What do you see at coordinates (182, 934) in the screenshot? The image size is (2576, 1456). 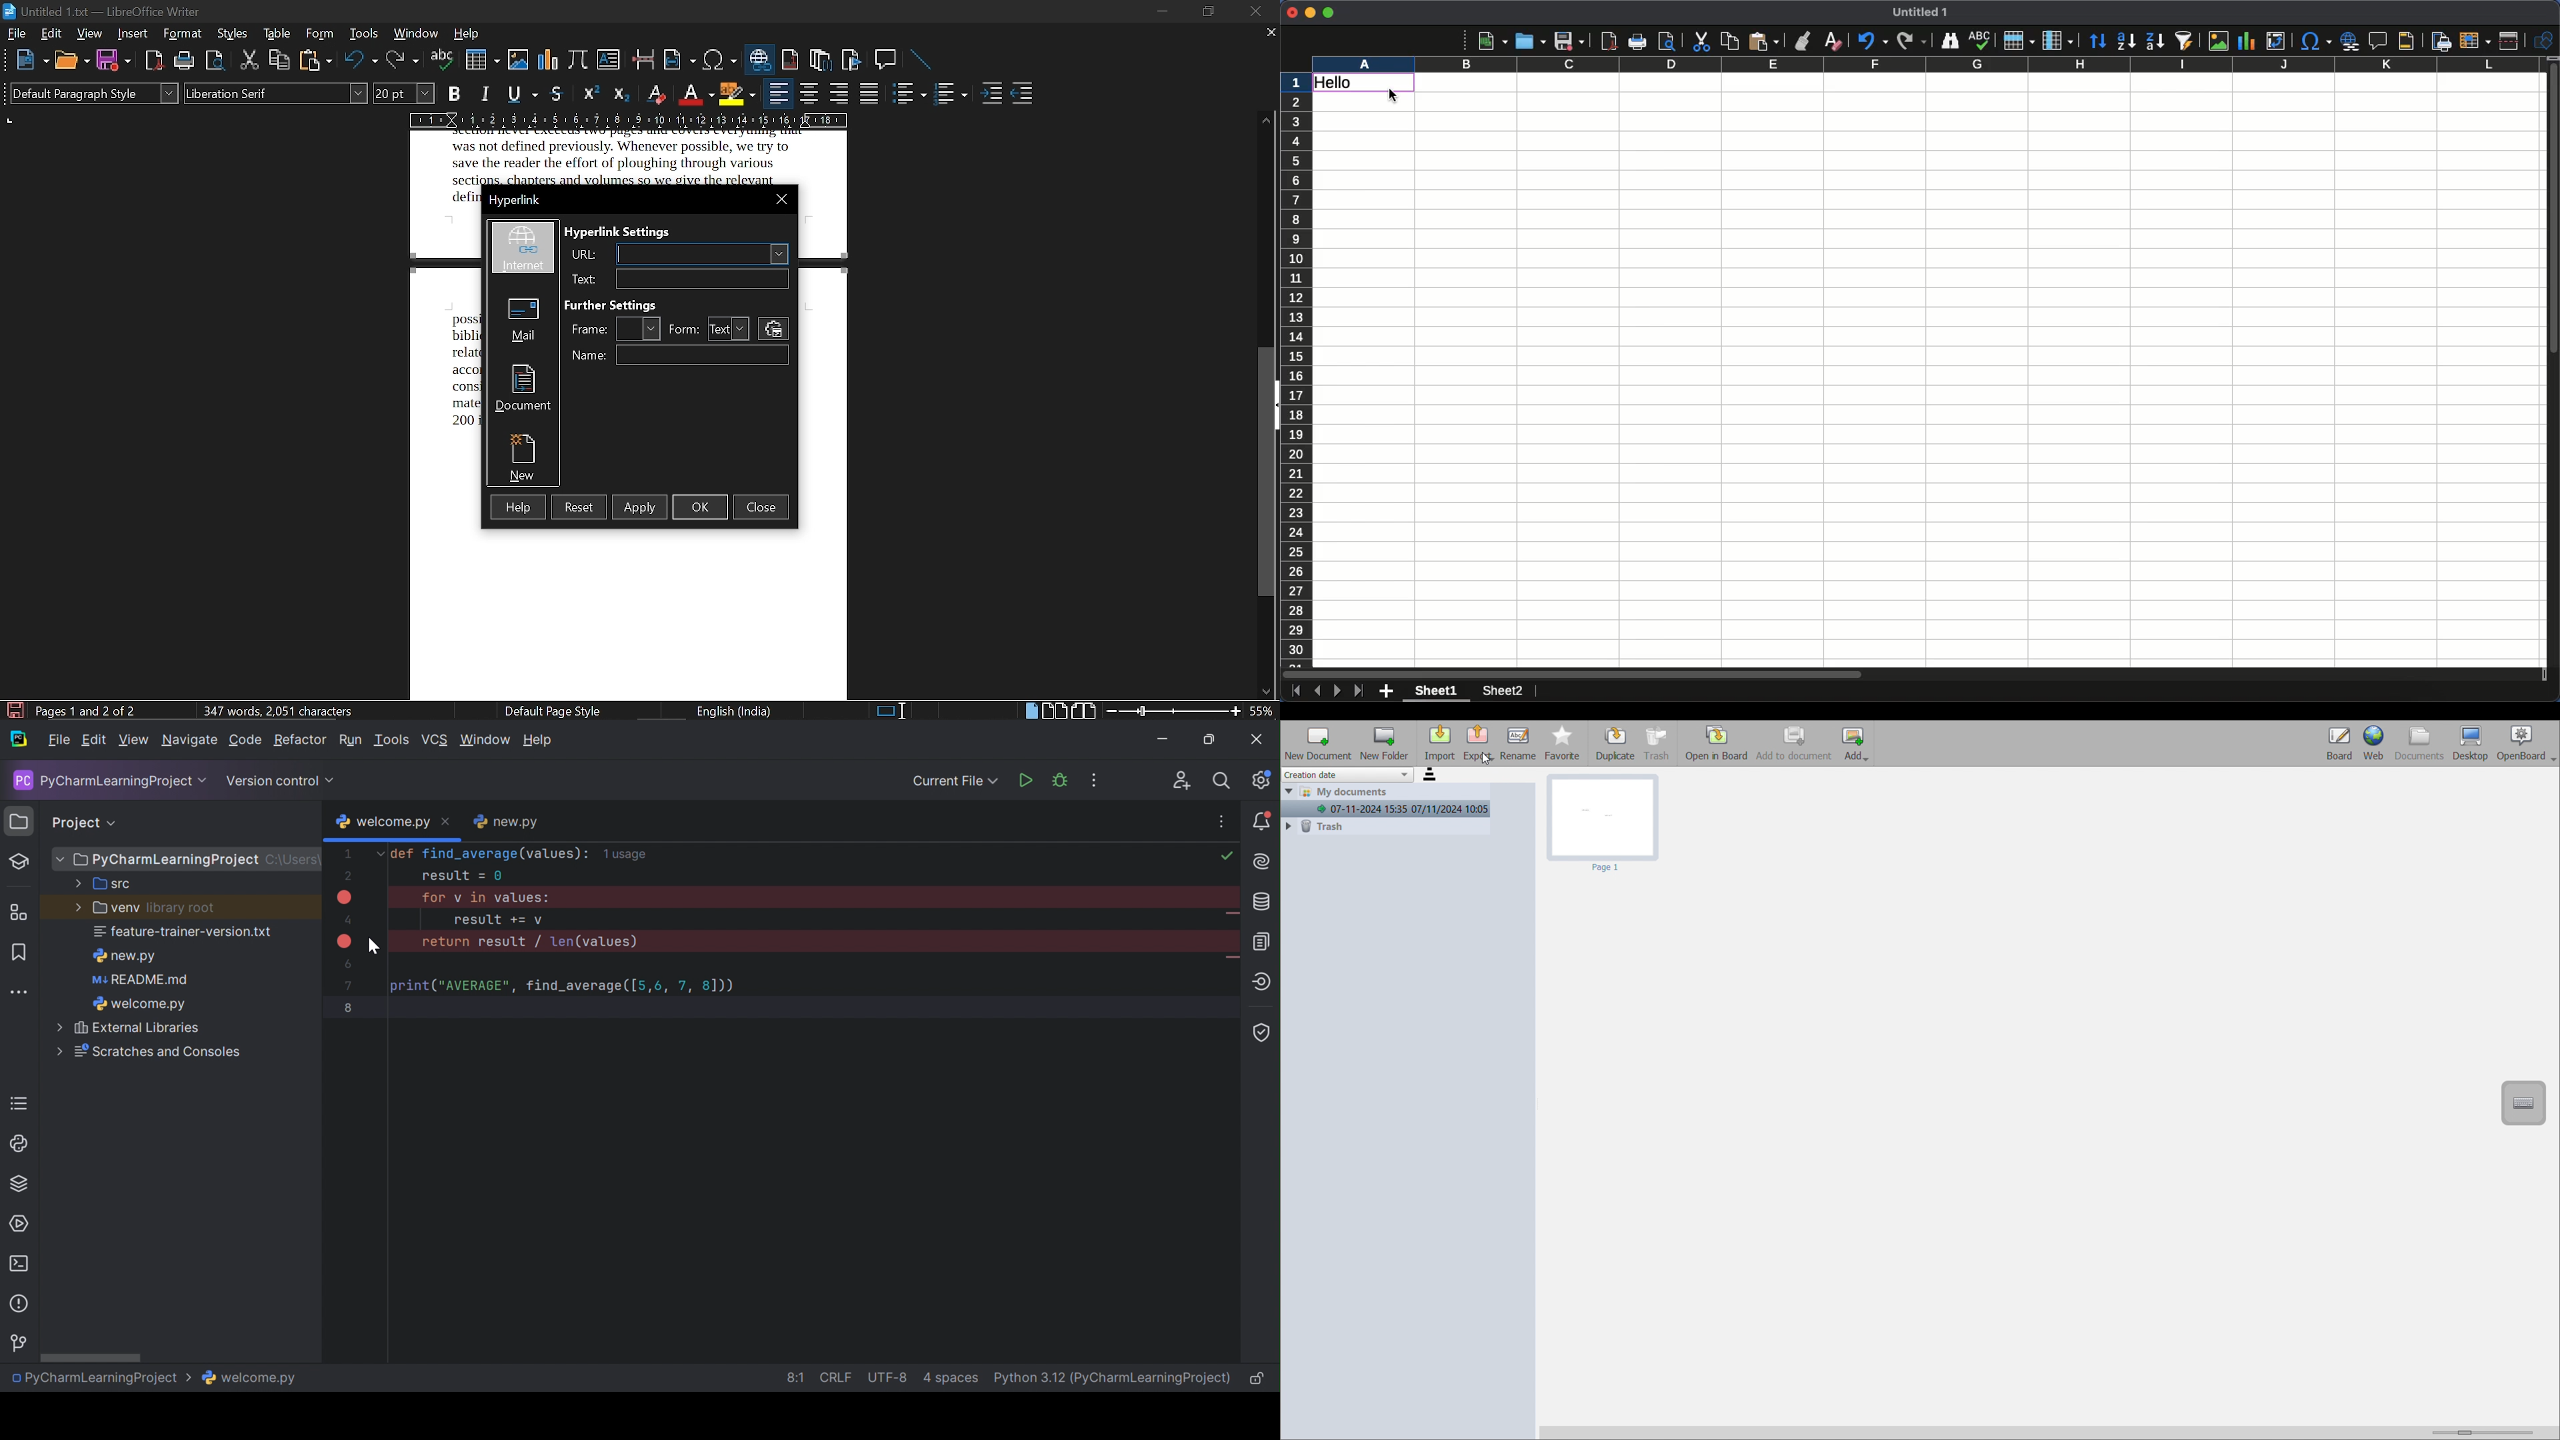 I see `feature-trainer-version` at bounding box center [182, 934].